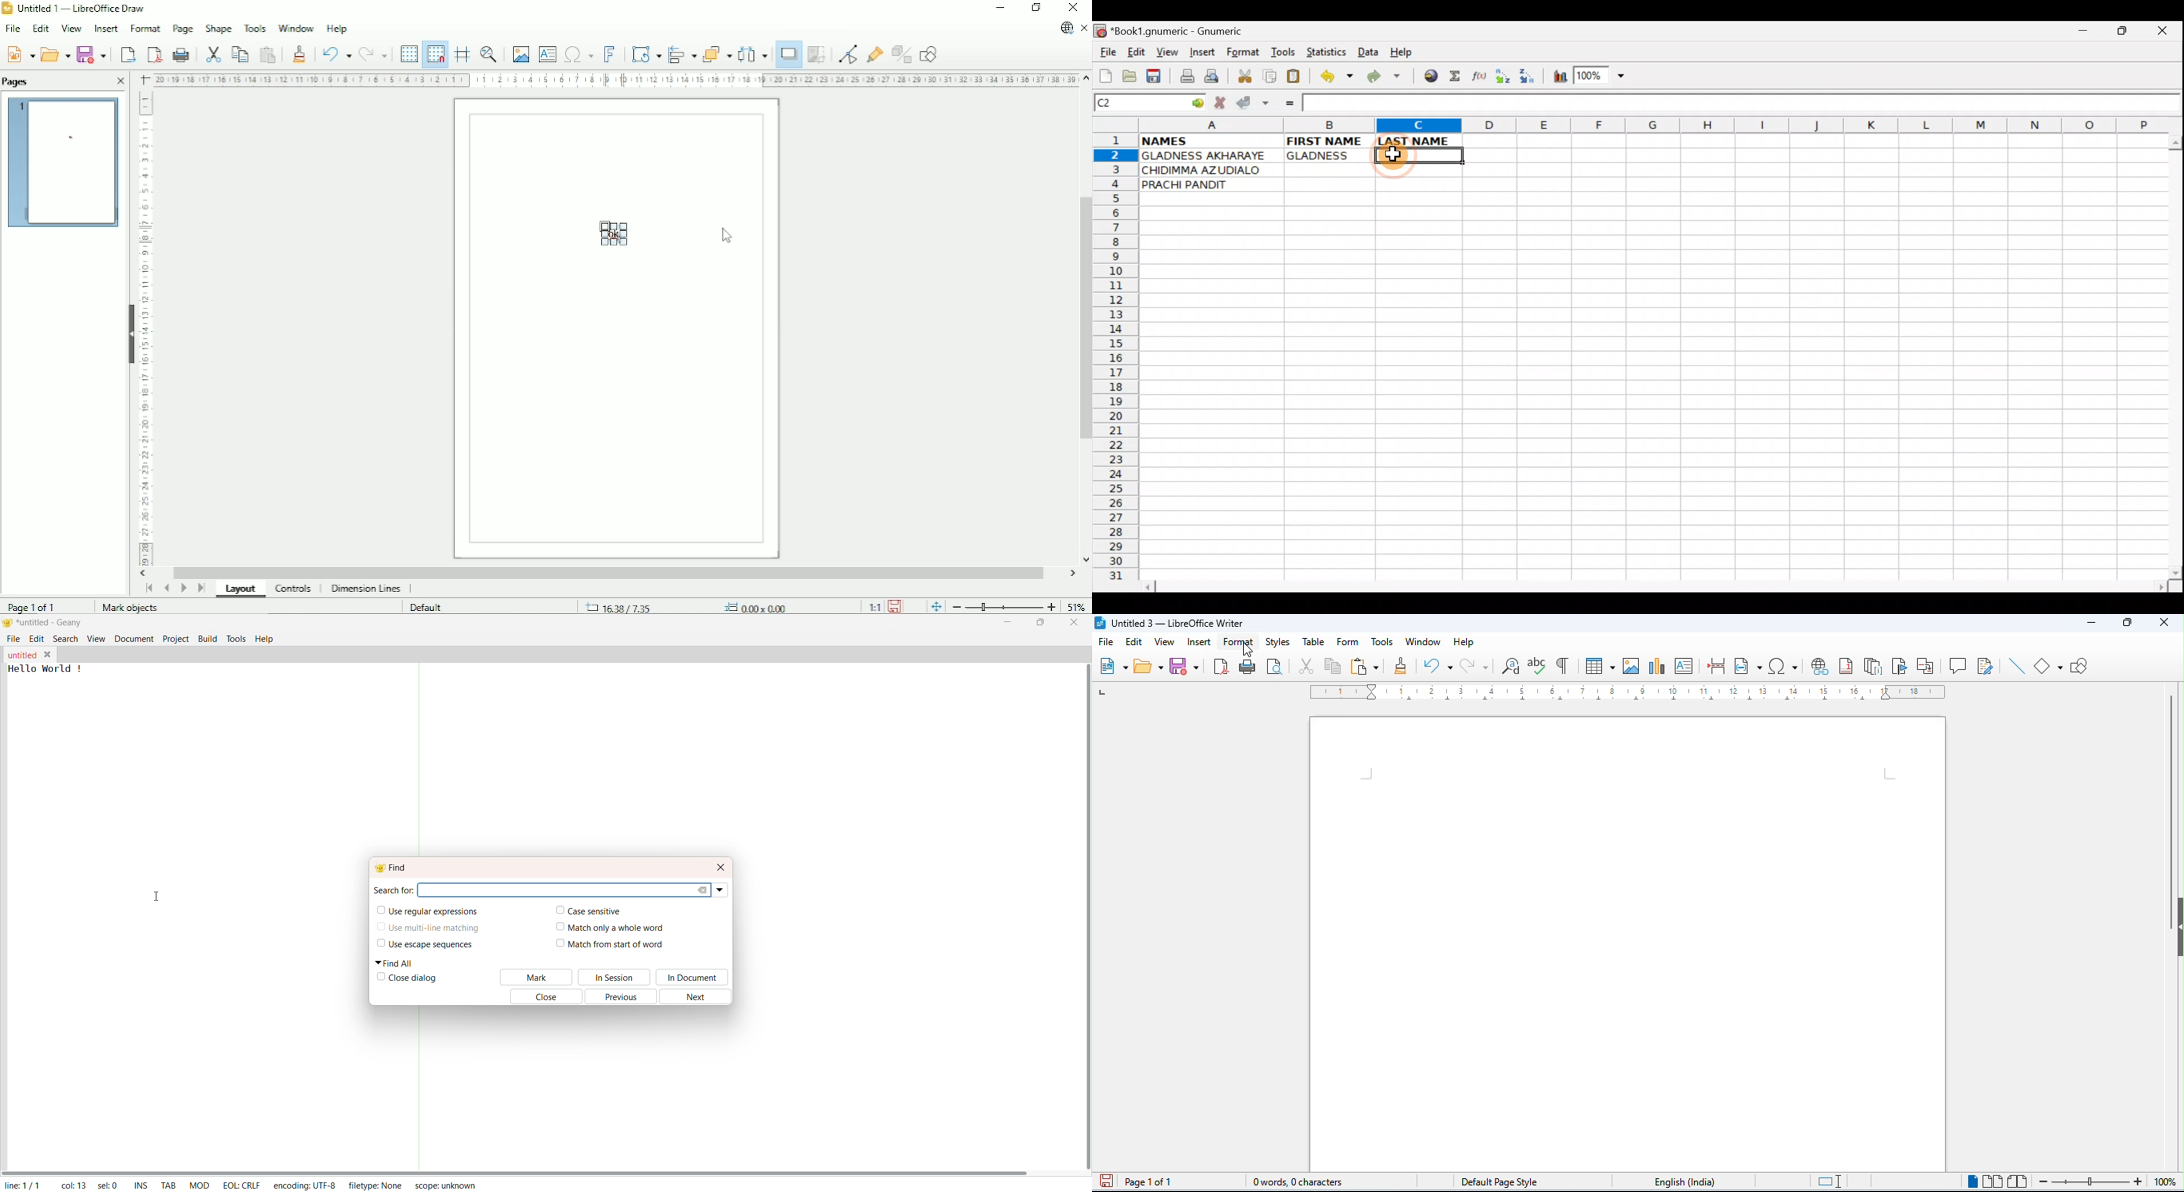 The height and width of the screenshot is (1204, 2184). What do you see at coordinates (145, 328) in the screenshot?
I see `Vertical scale` at bounding box center [145, 328].